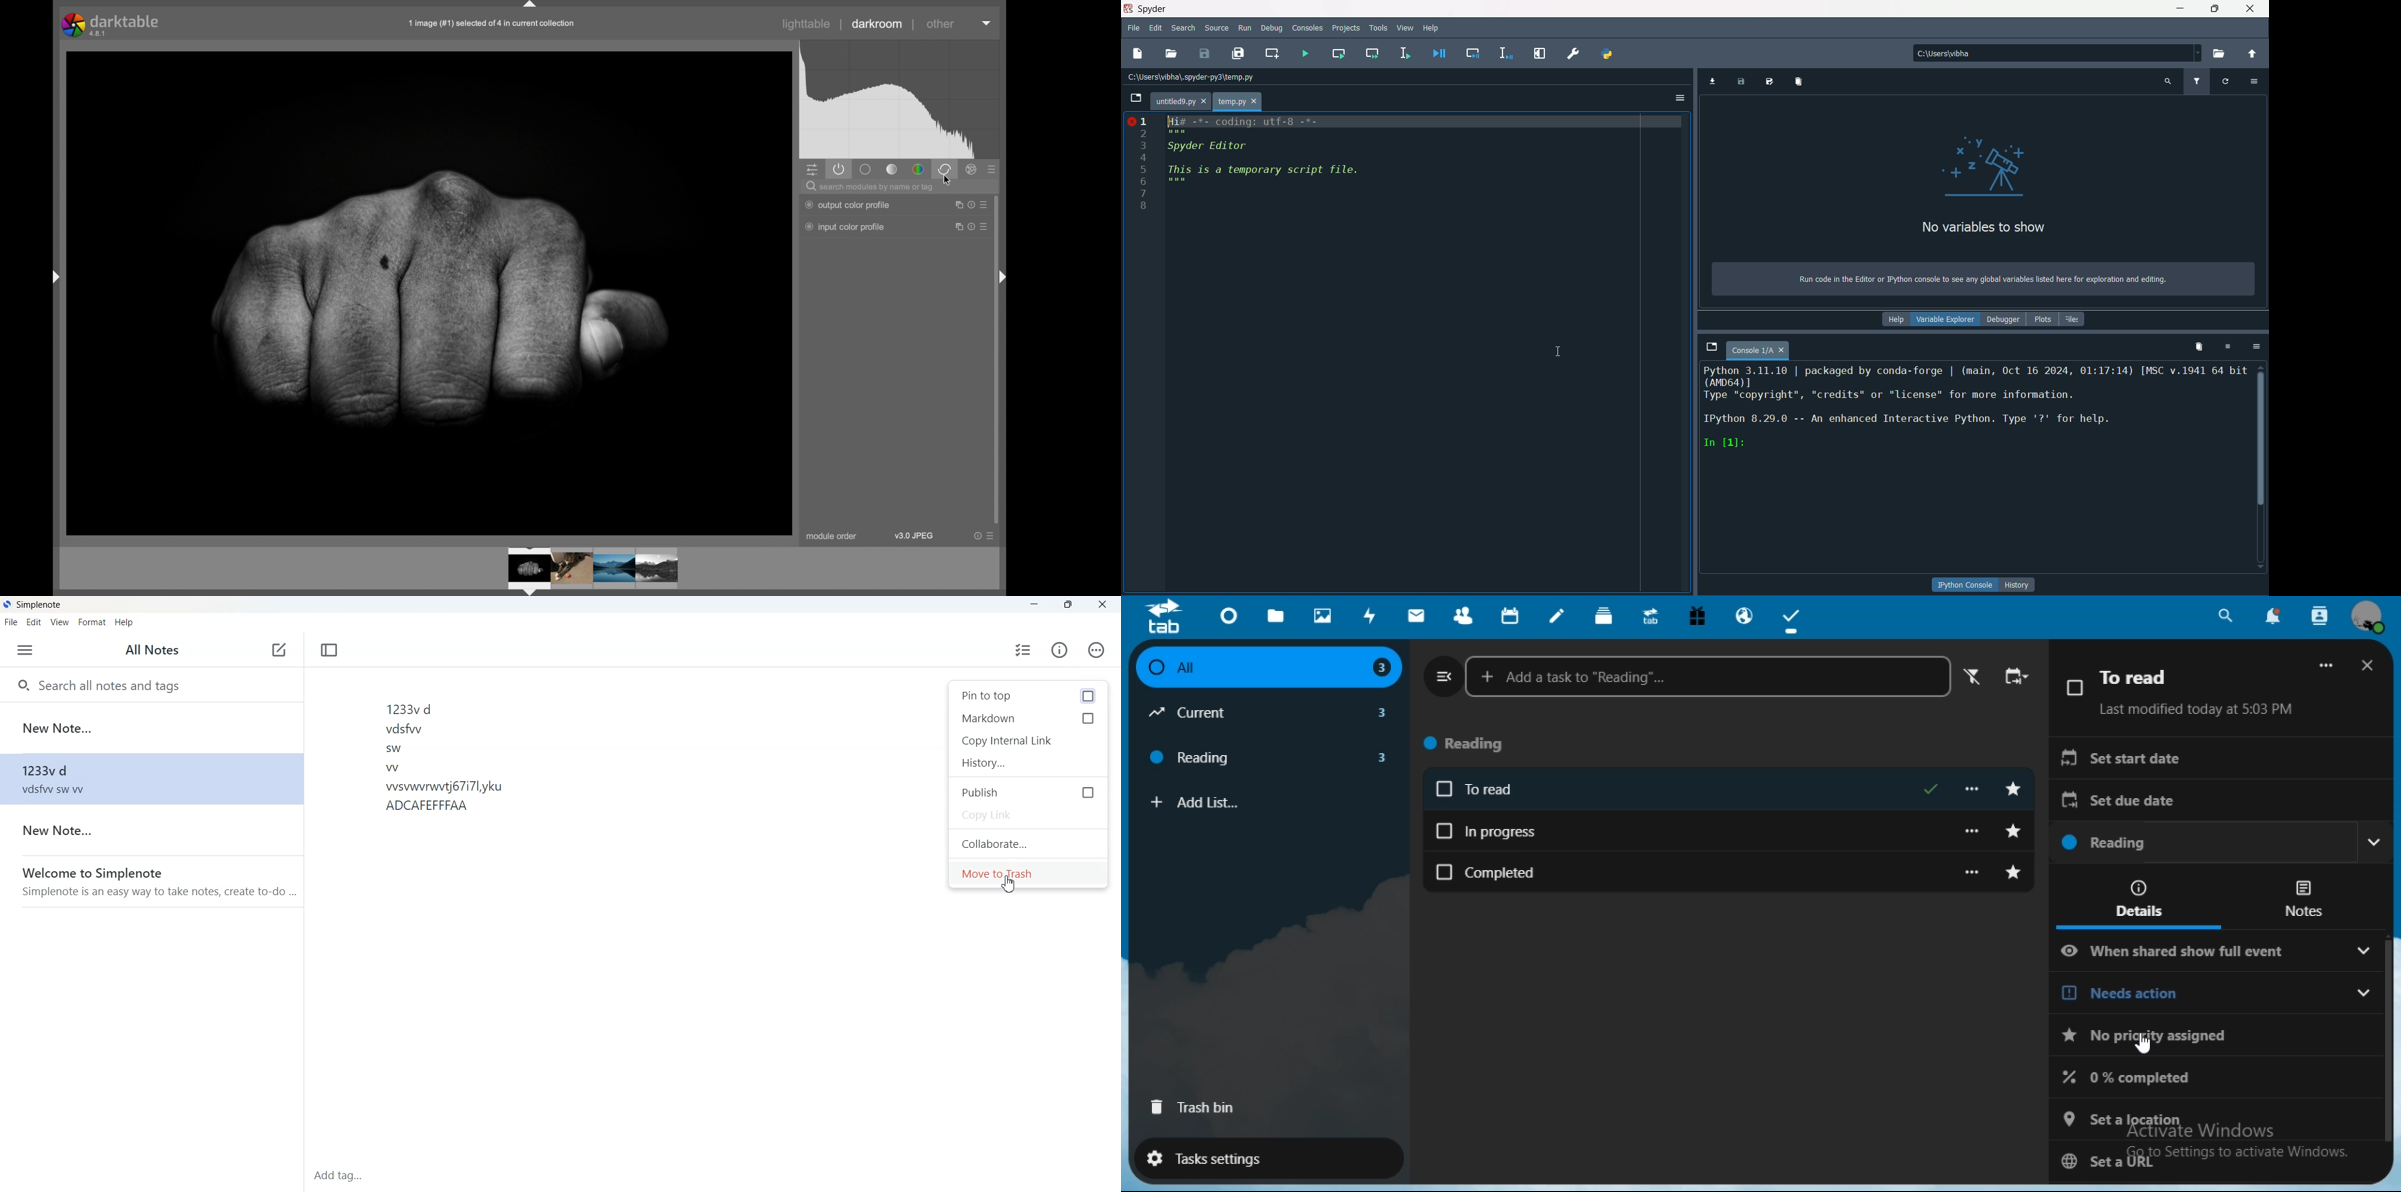 Image resolution: width=2408 pixels, height=1204 pixels. I want to click on new file, so click(1138, 53).